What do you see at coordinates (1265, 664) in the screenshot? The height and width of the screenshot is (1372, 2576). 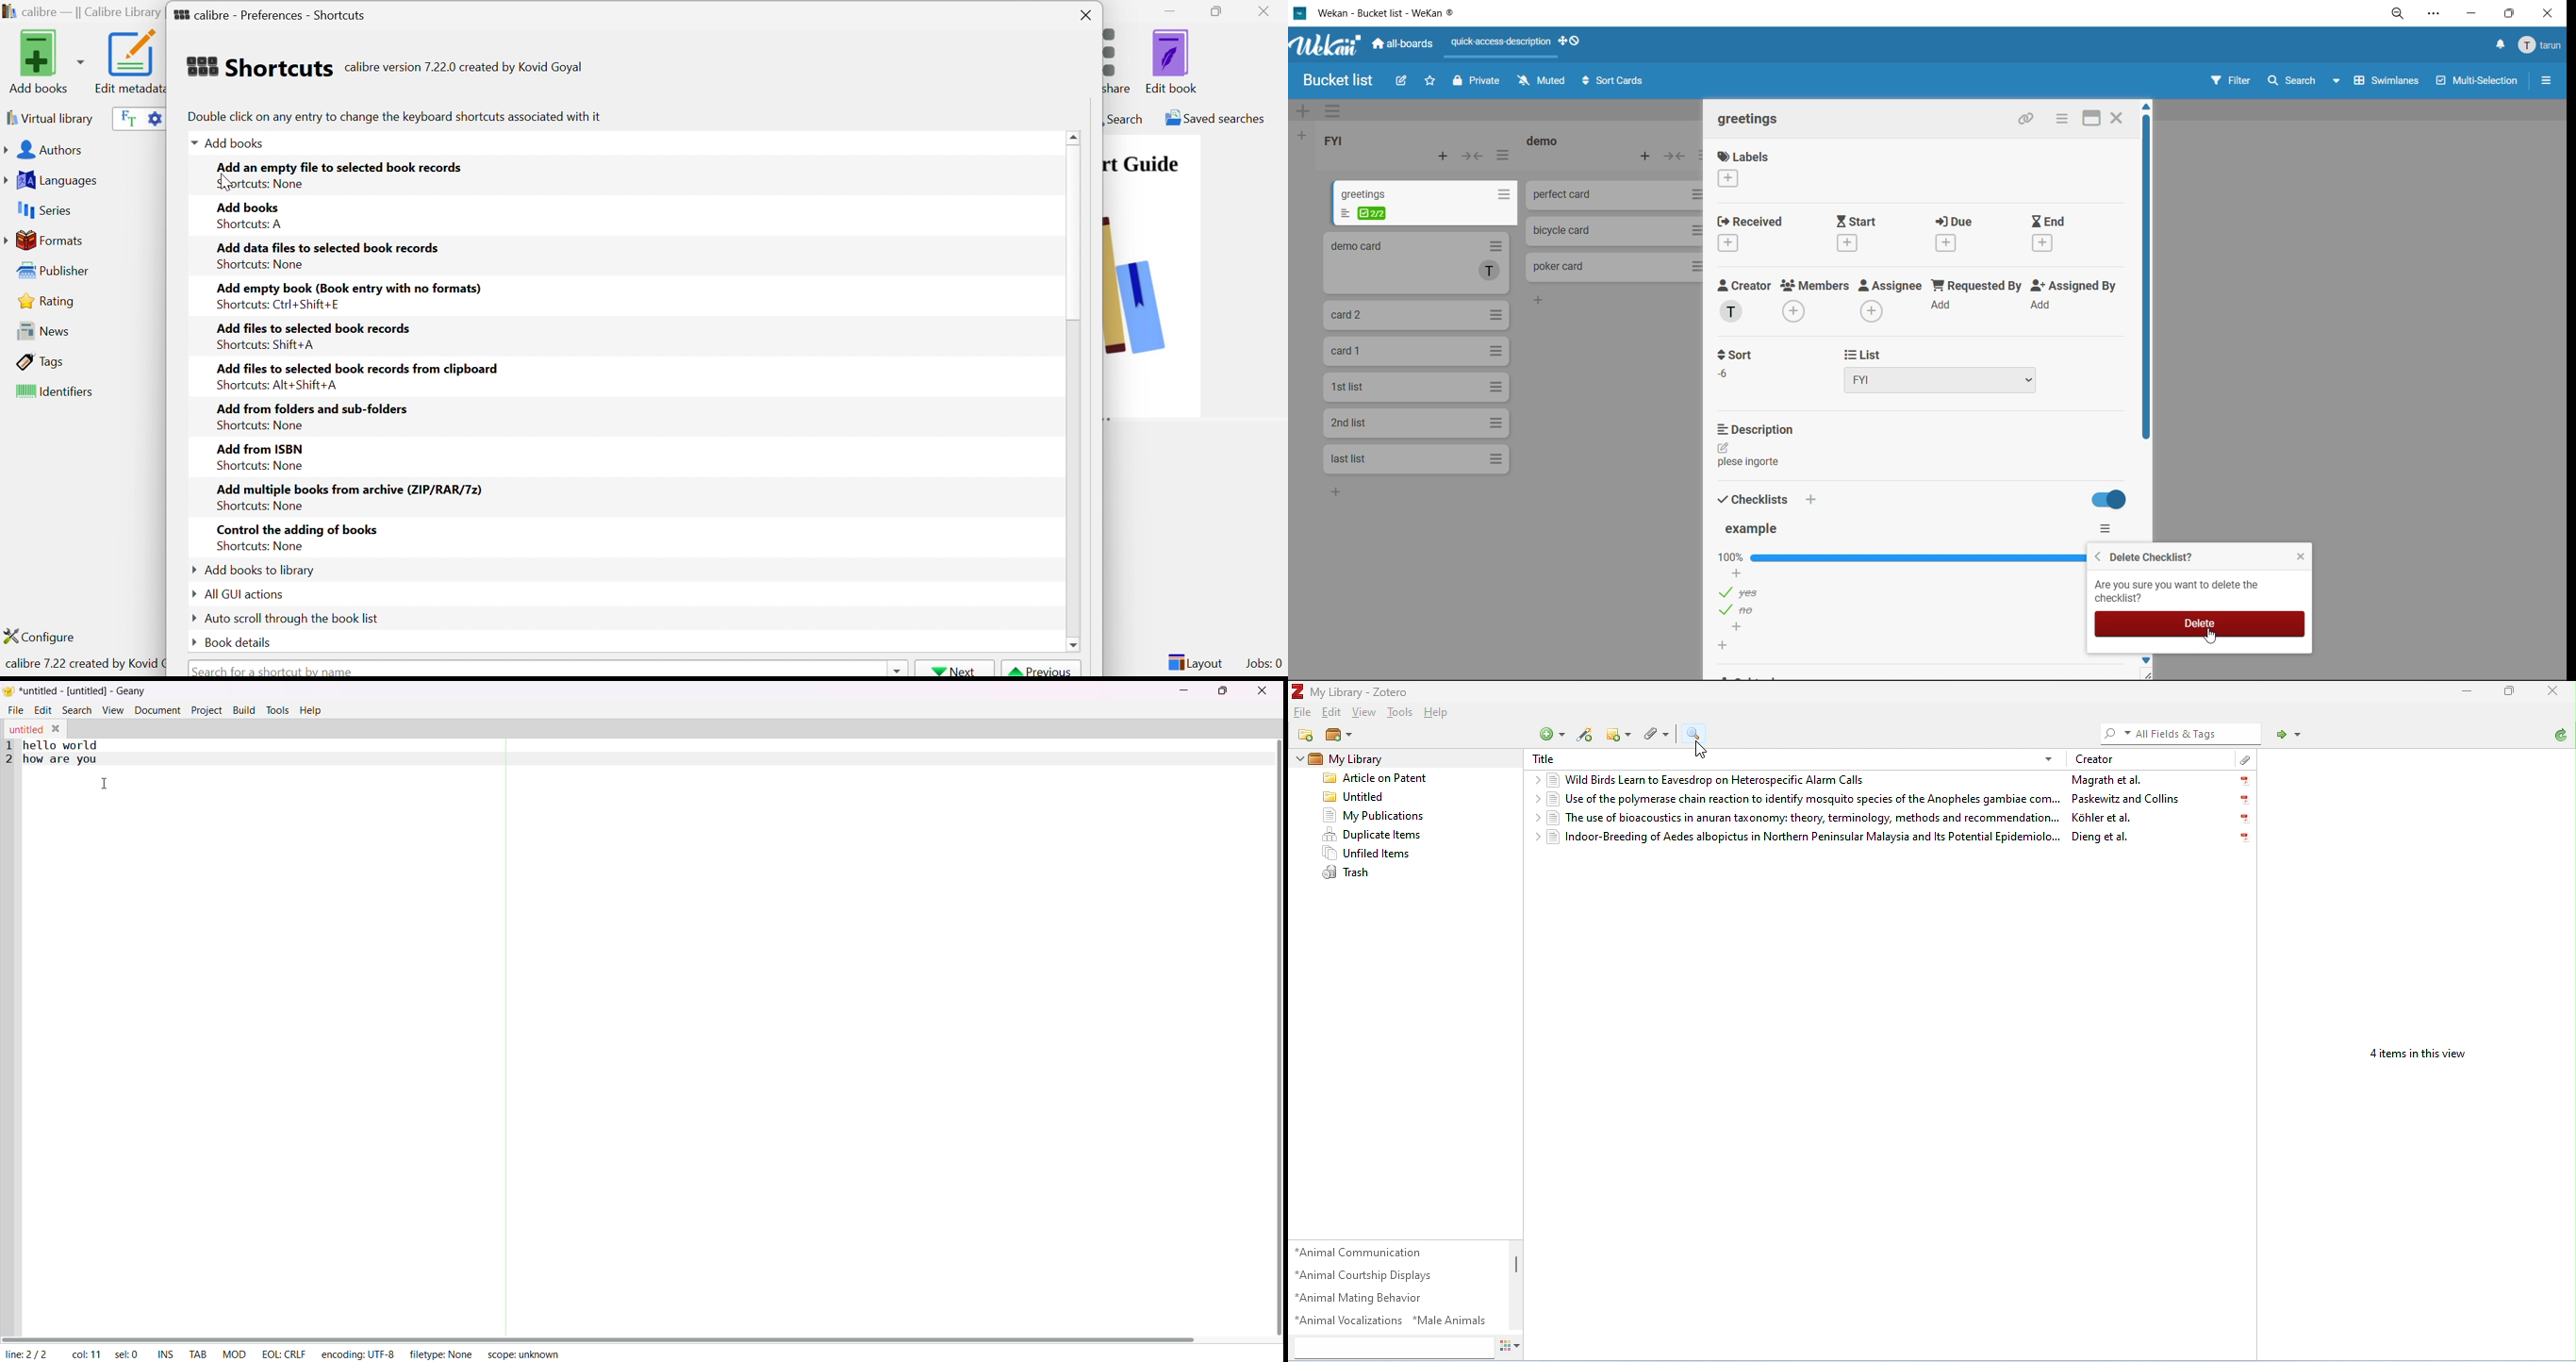 I see `Jobs: 0` at bounding box center [1265, 664].